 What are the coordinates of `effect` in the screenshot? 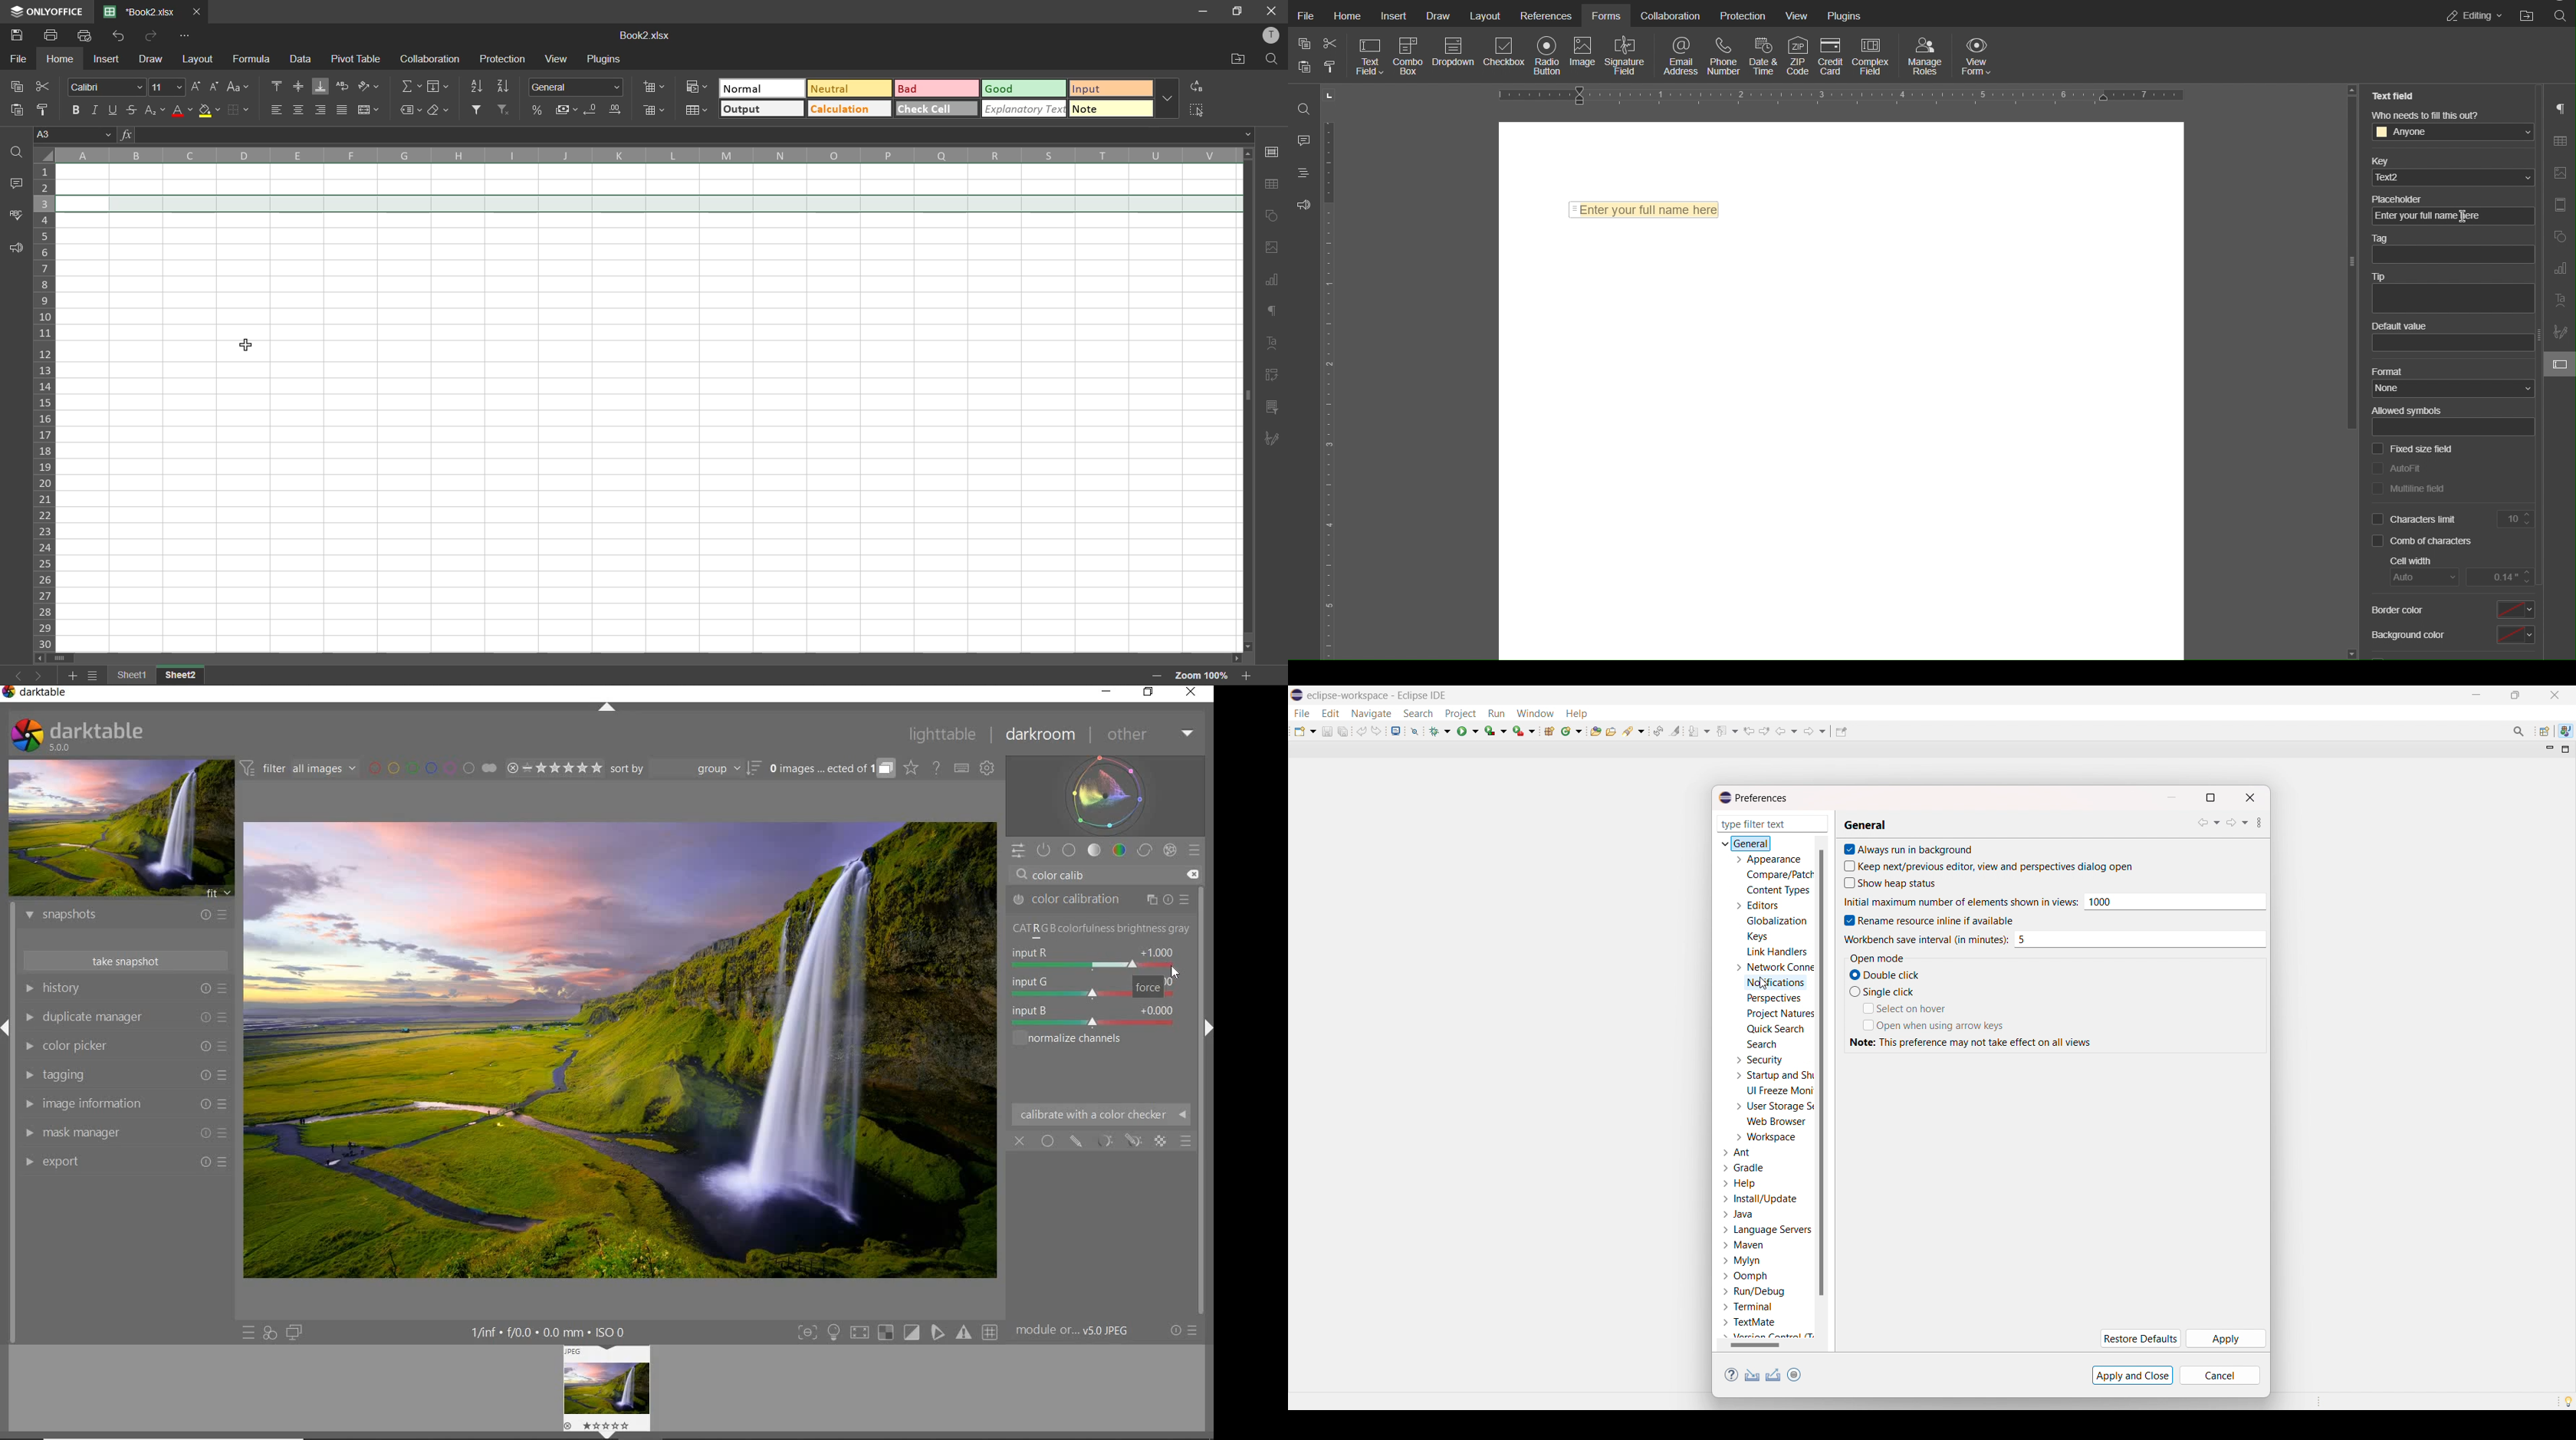 It's located at (1169, 850).